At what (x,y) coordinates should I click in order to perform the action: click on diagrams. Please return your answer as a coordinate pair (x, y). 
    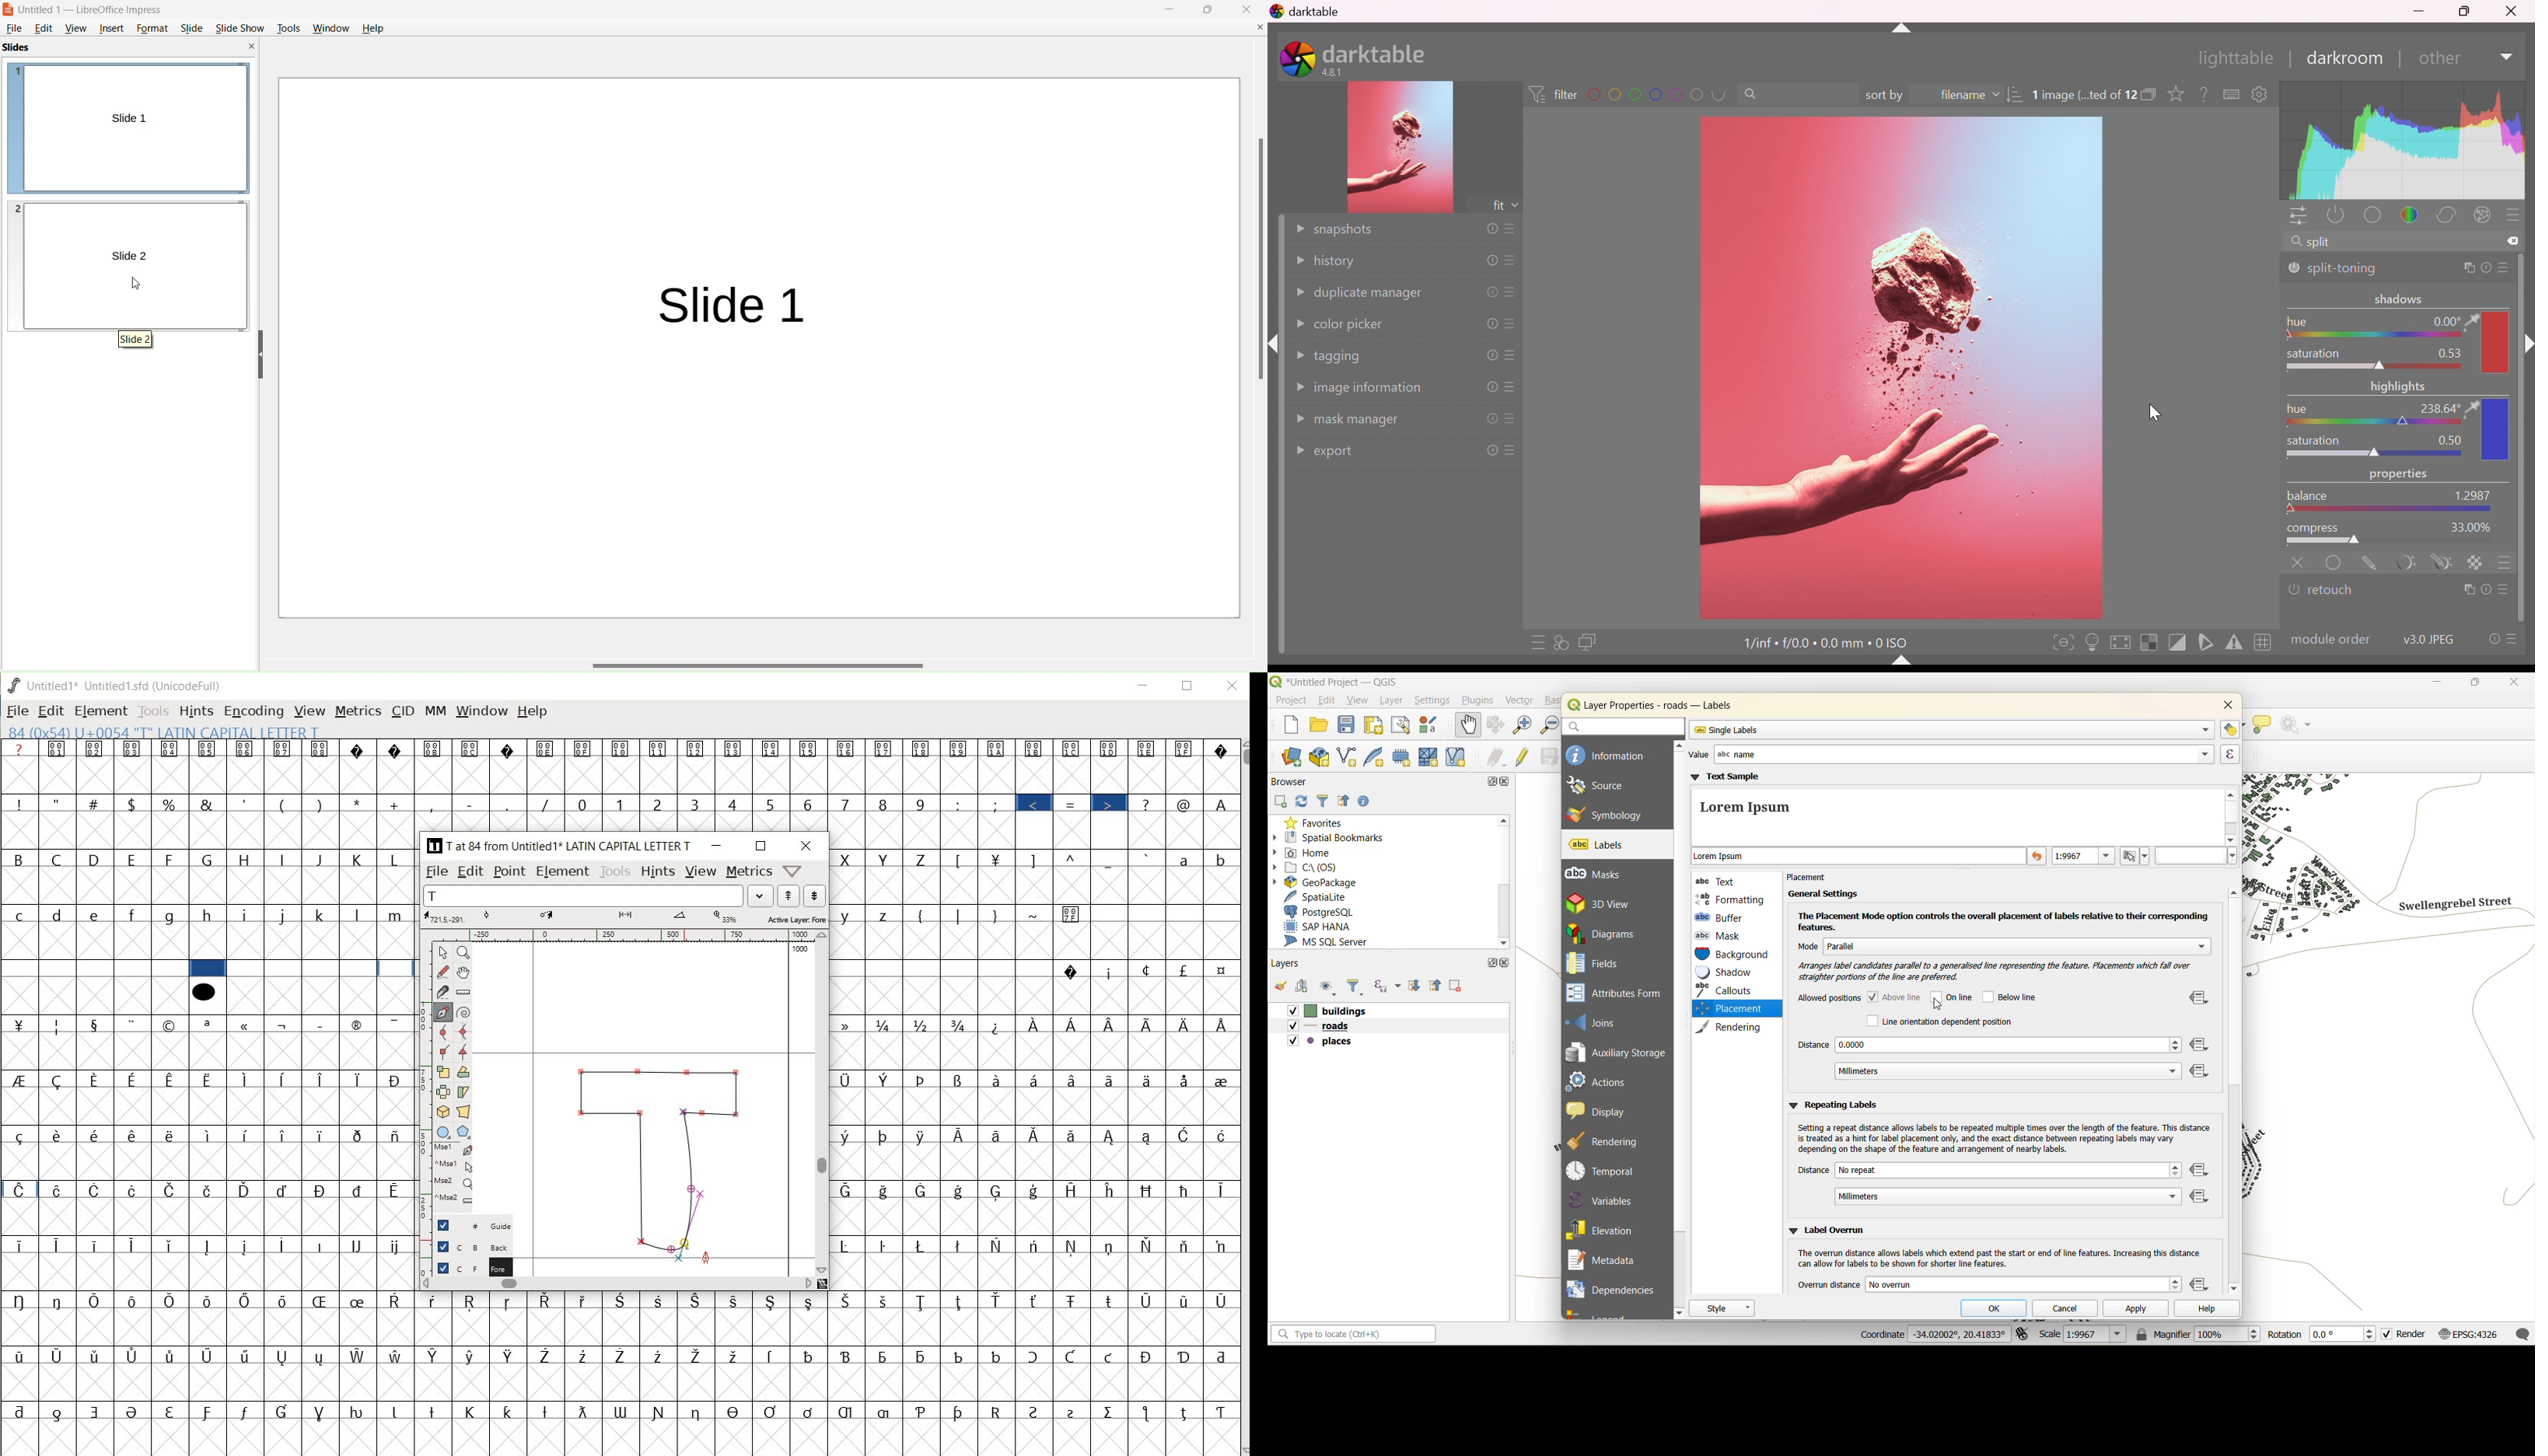
    Looking at the image, I should click on (1609, 934).